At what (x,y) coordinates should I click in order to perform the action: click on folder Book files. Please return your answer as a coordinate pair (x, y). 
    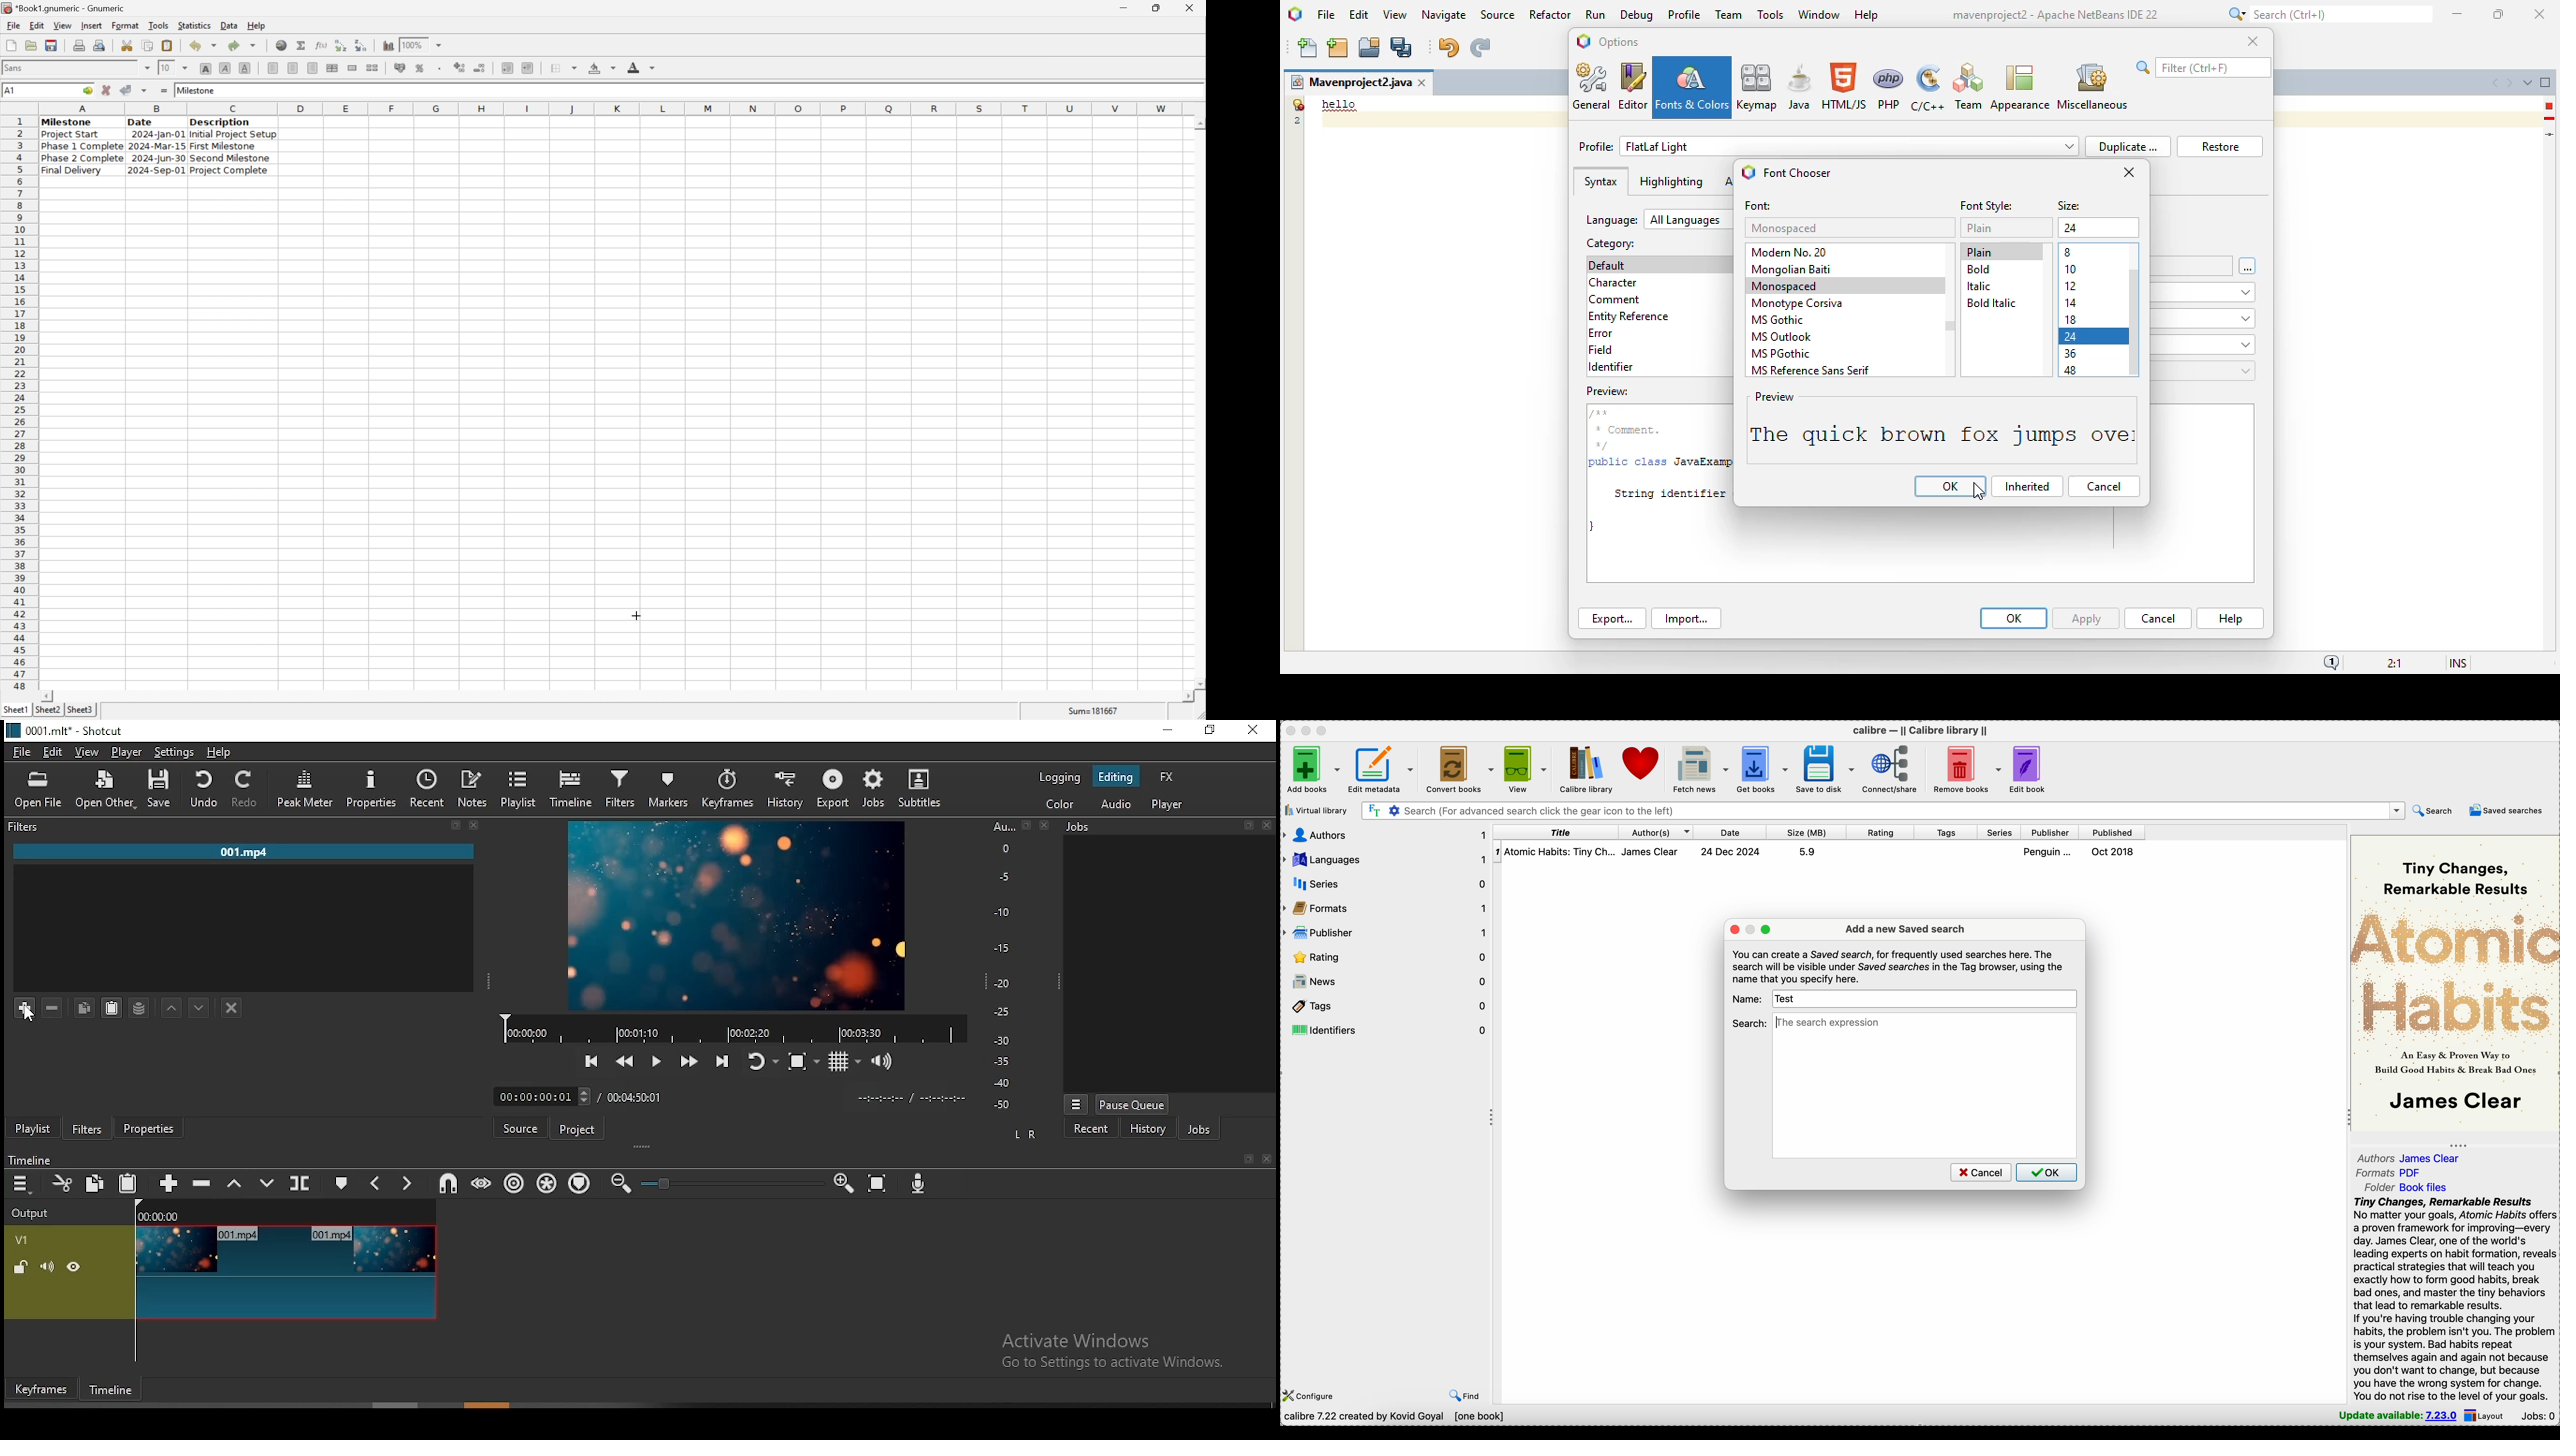
    Looking at the image, I should click on (2405, 1188).